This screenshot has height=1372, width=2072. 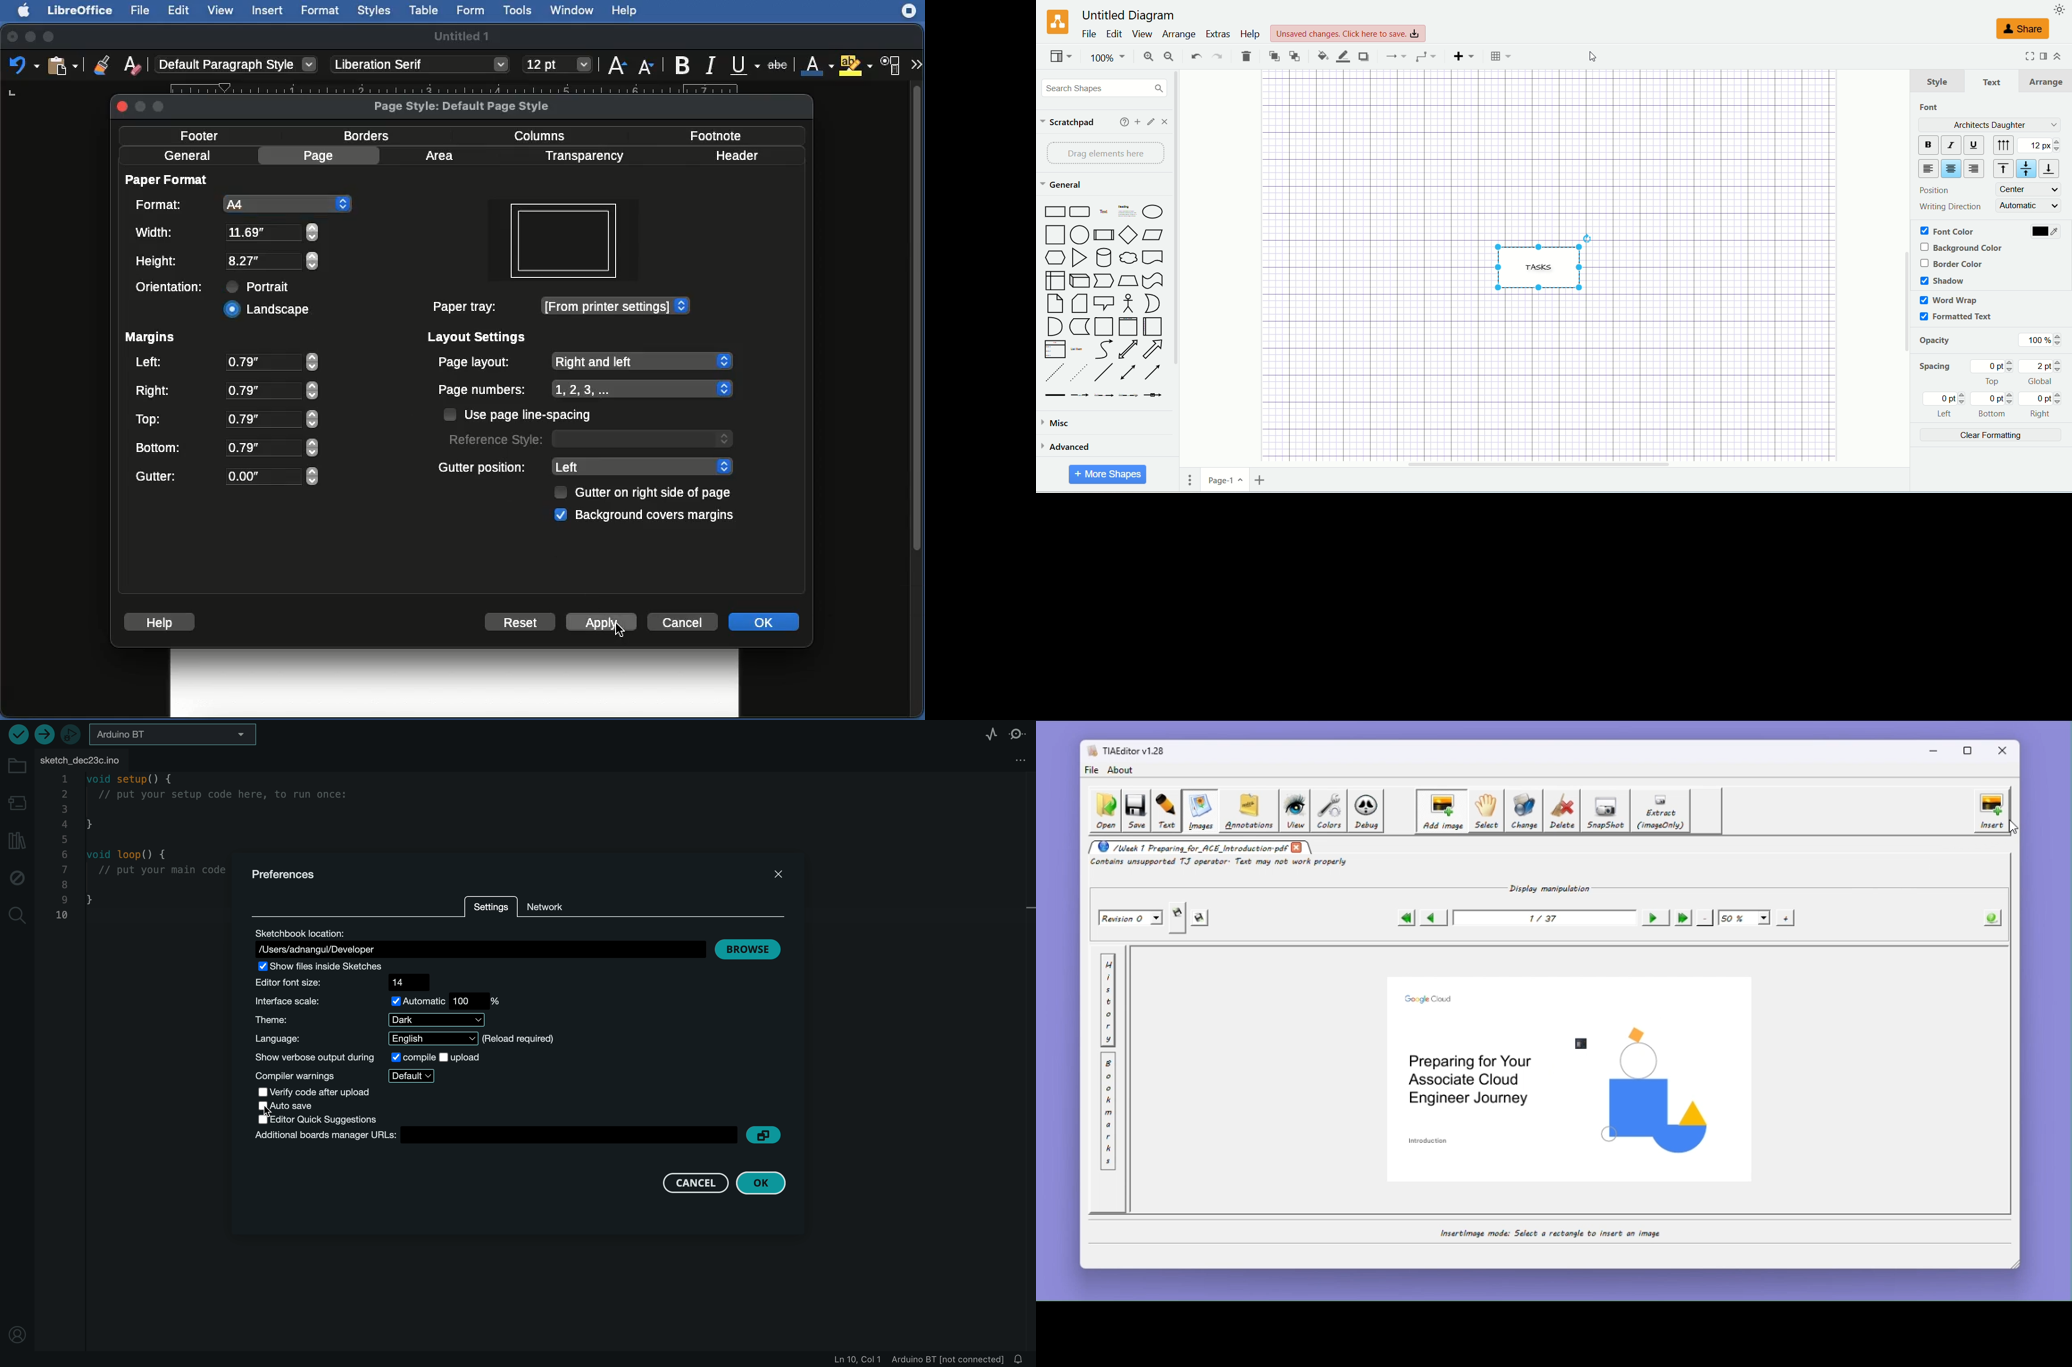 I want to click on LibreOffice, so click(x=81, y=11).